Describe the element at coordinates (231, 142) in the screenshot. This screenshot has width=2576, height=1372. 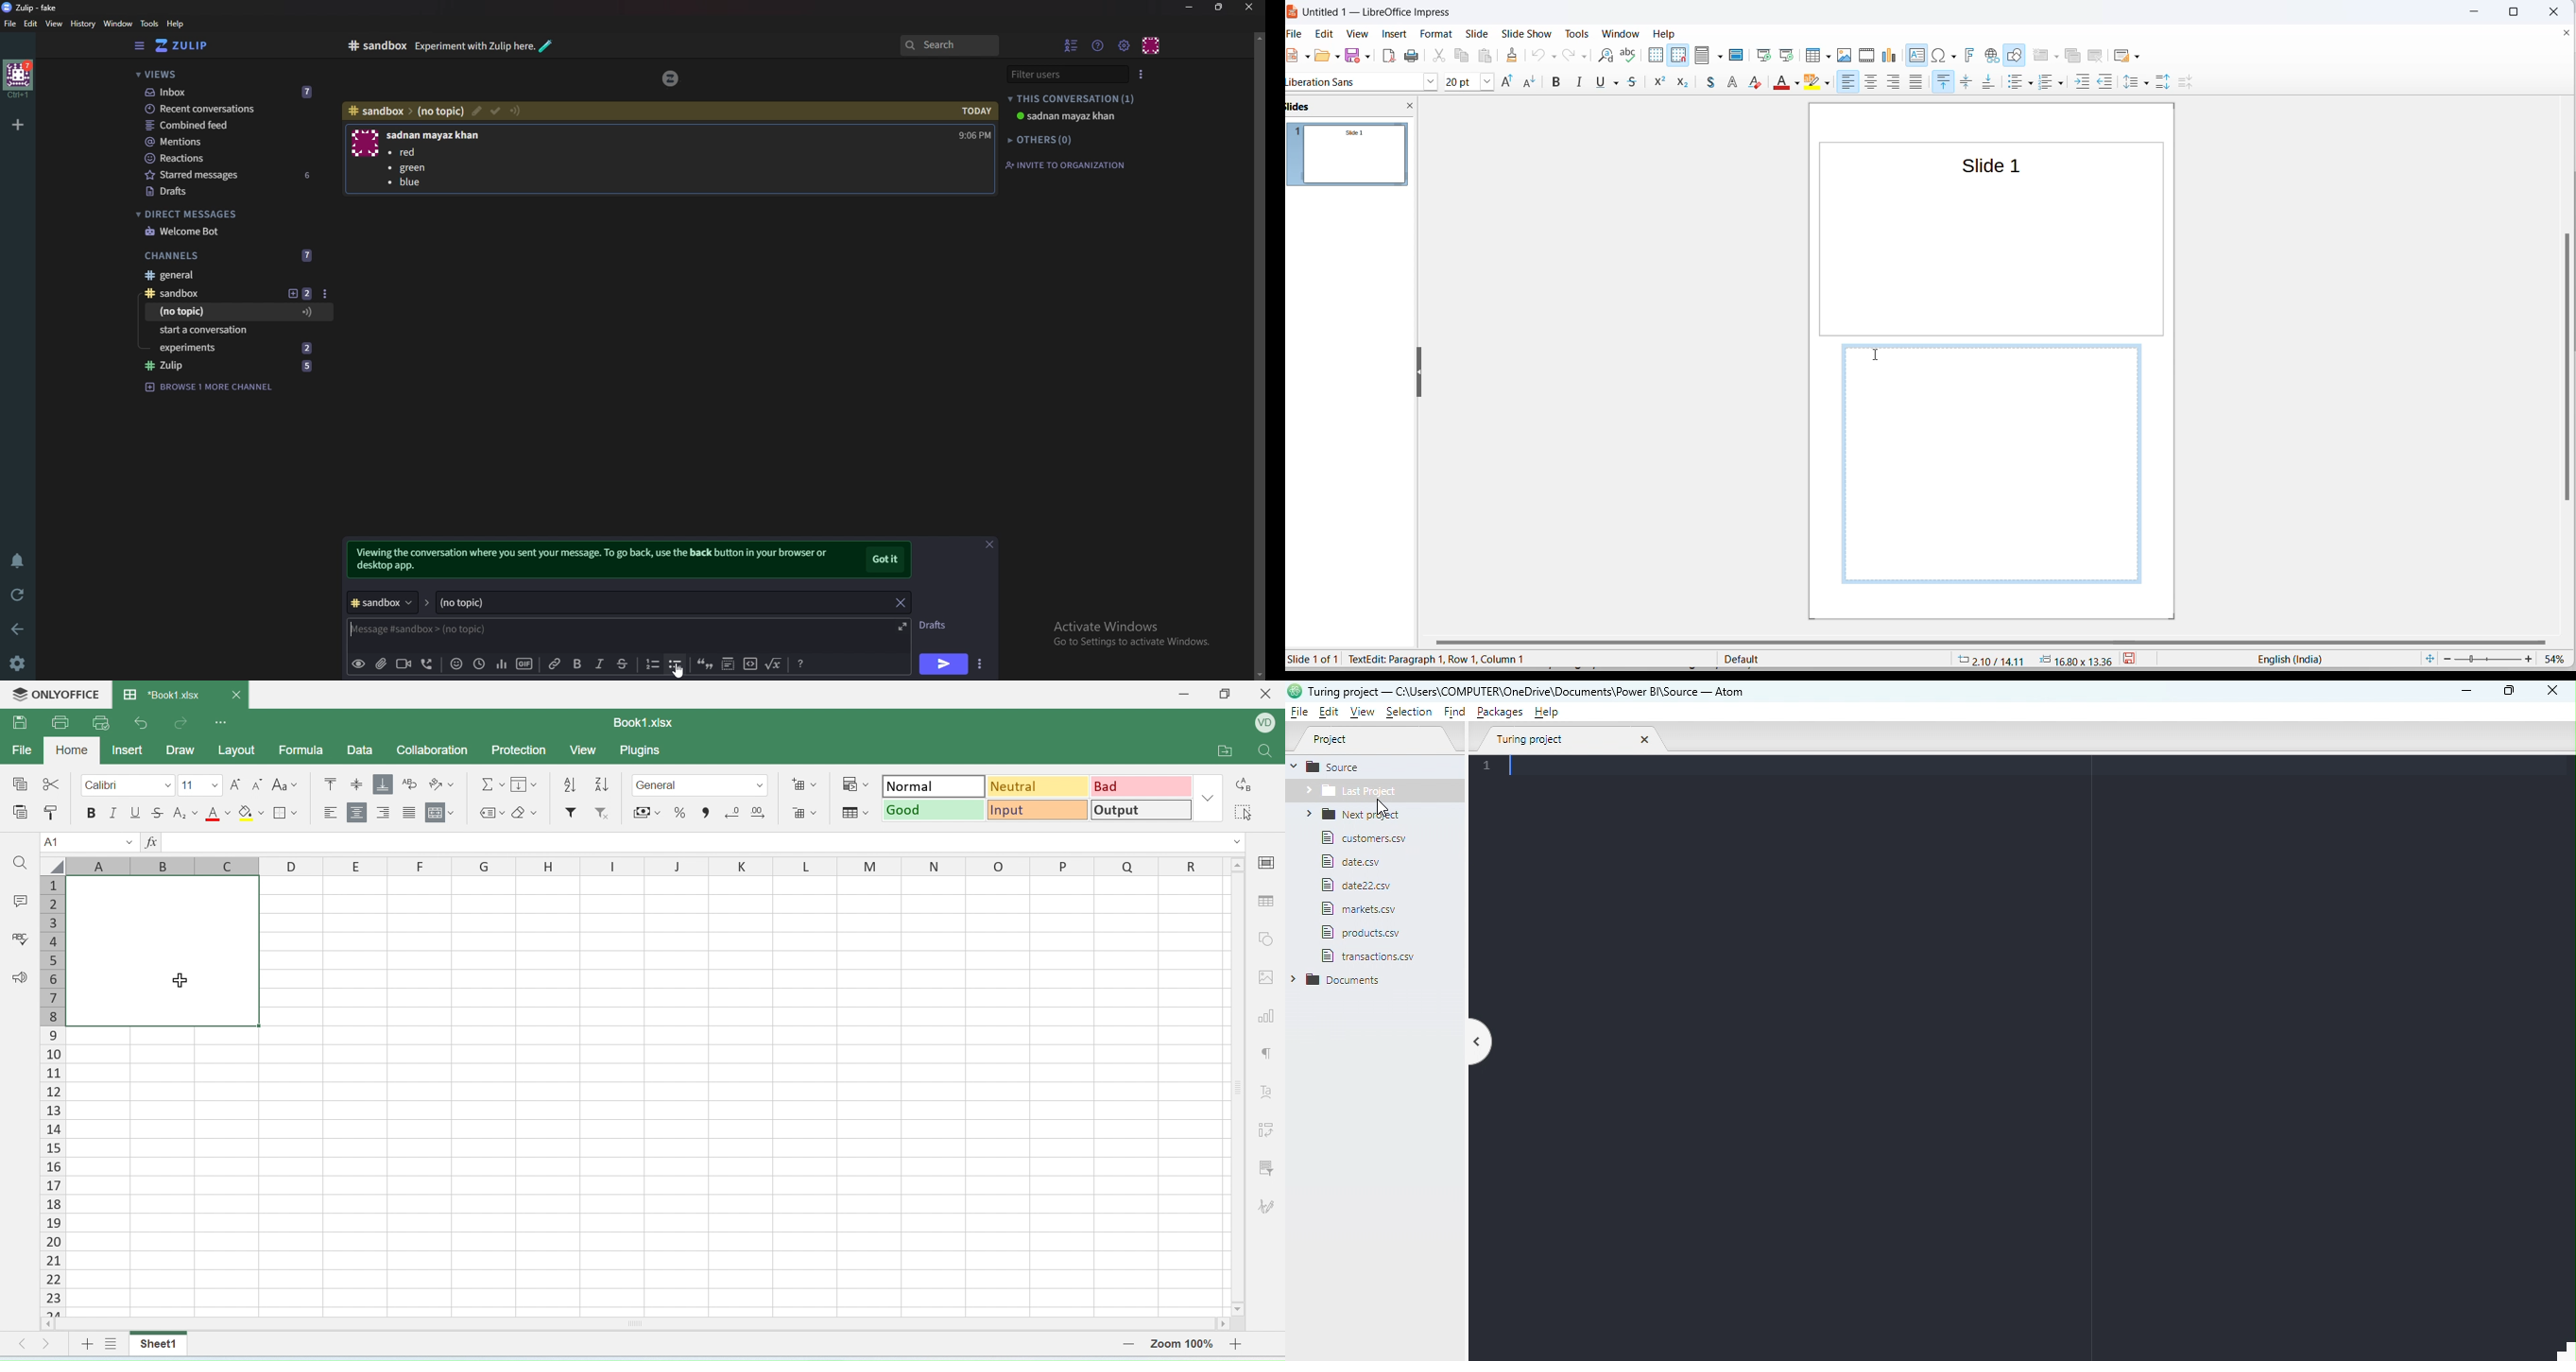
I see `Mentions` at that location.